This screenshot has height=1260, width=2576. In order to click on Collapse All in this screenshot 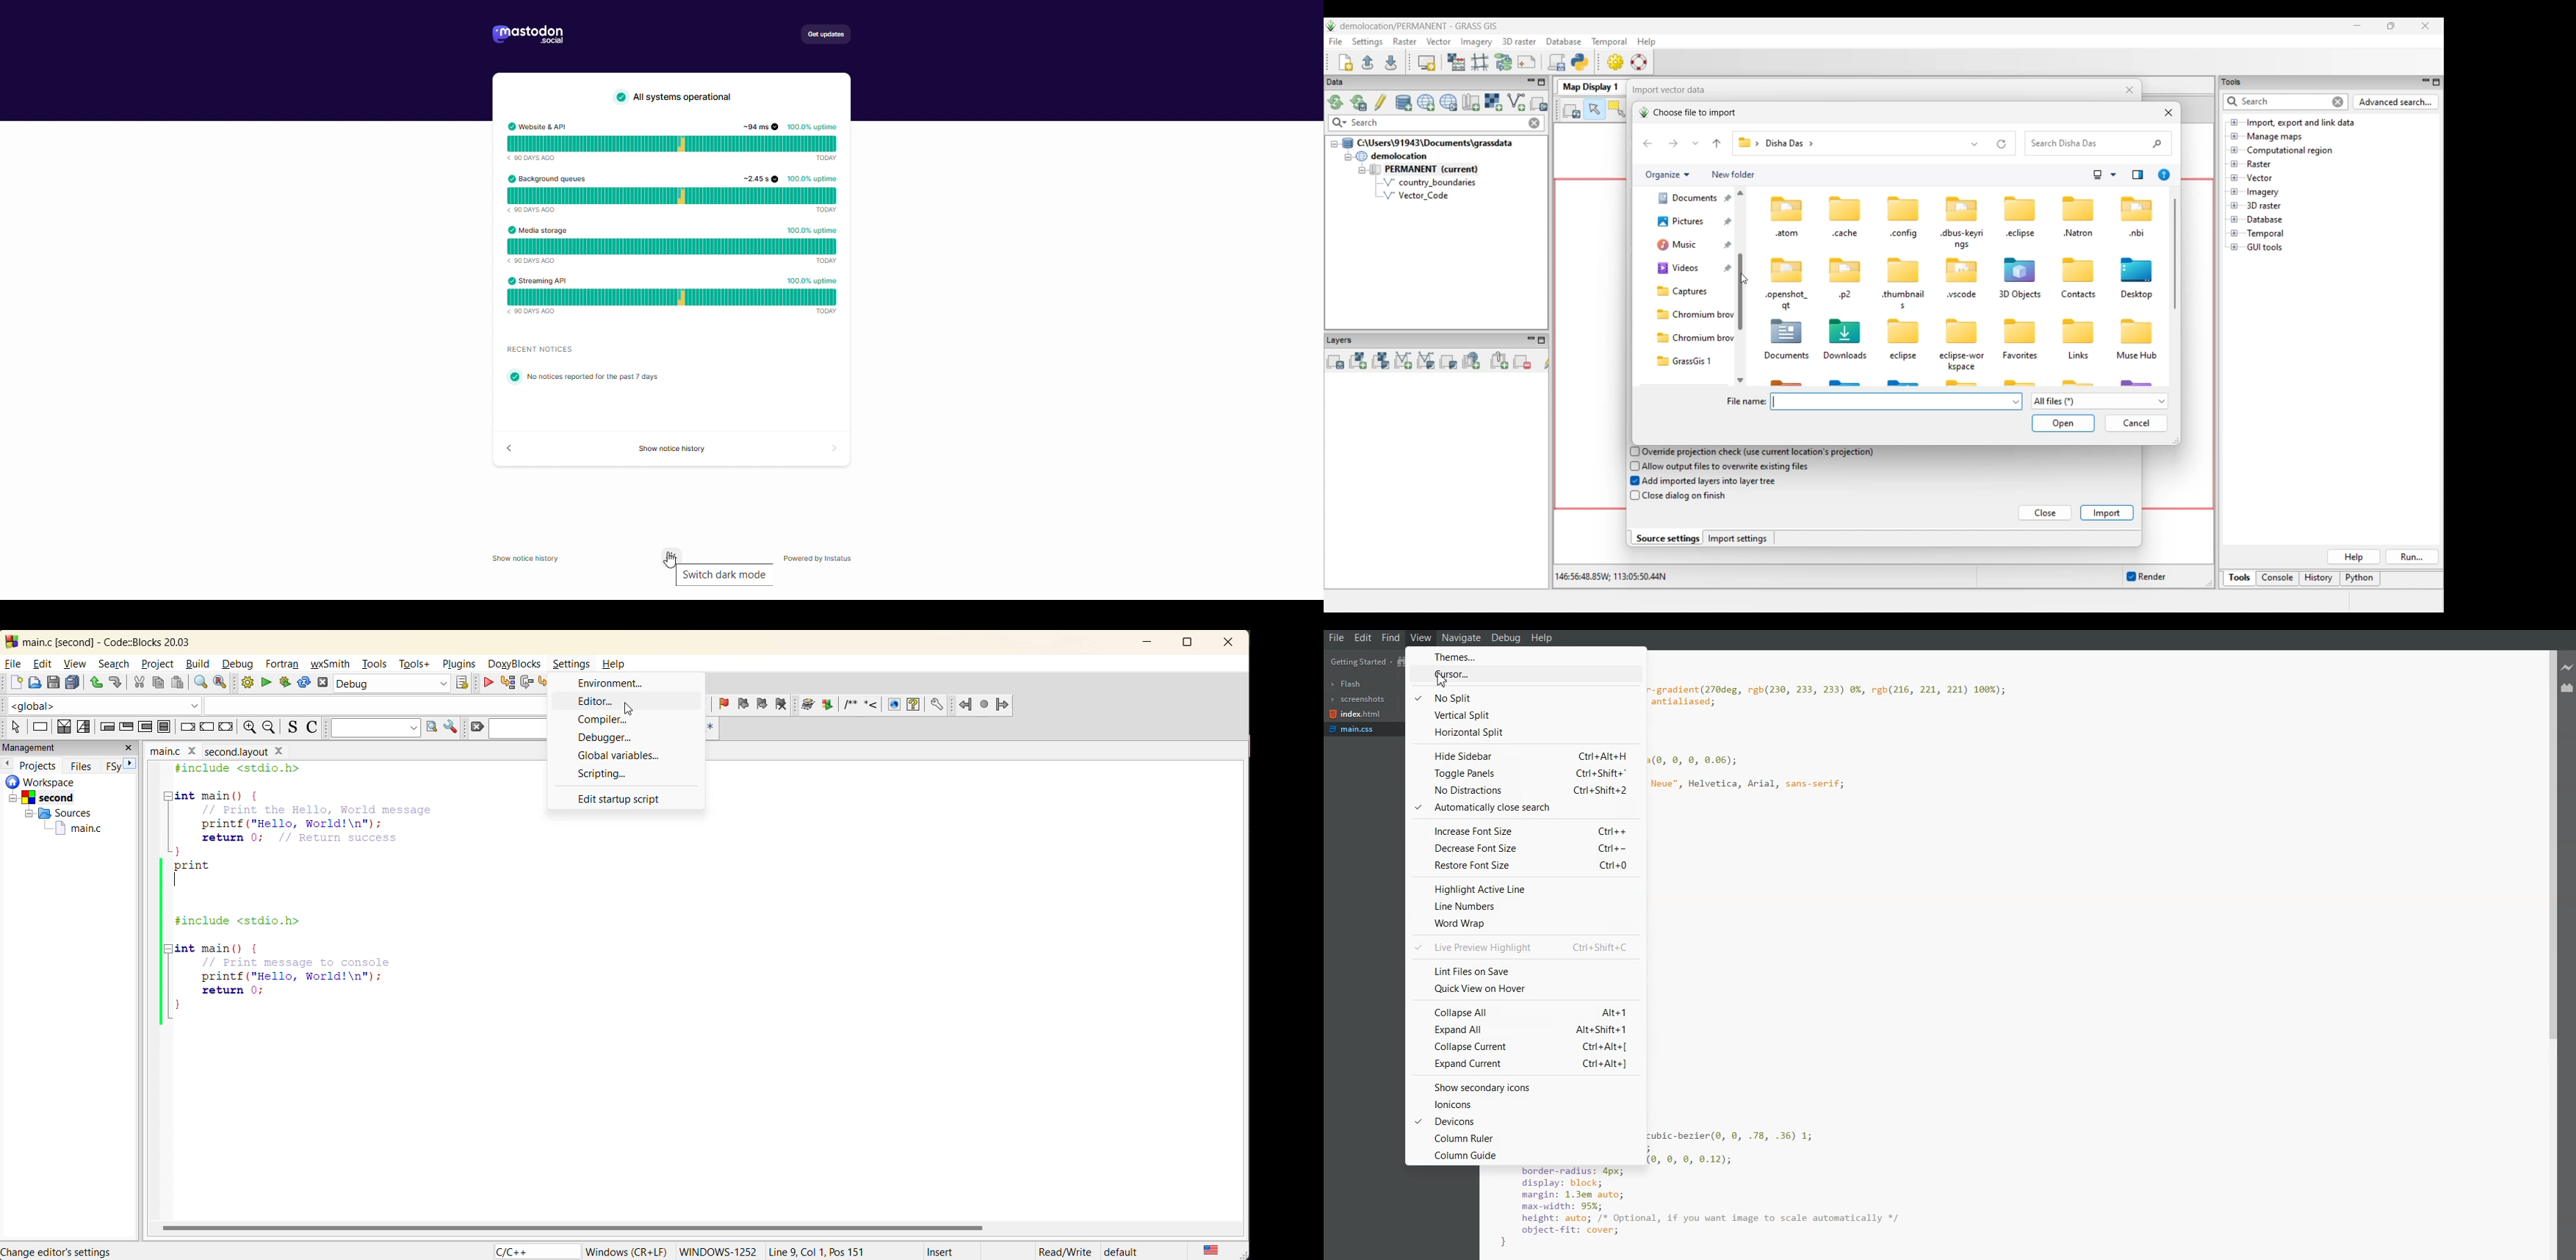, I will do `click(1525, 1011)`.